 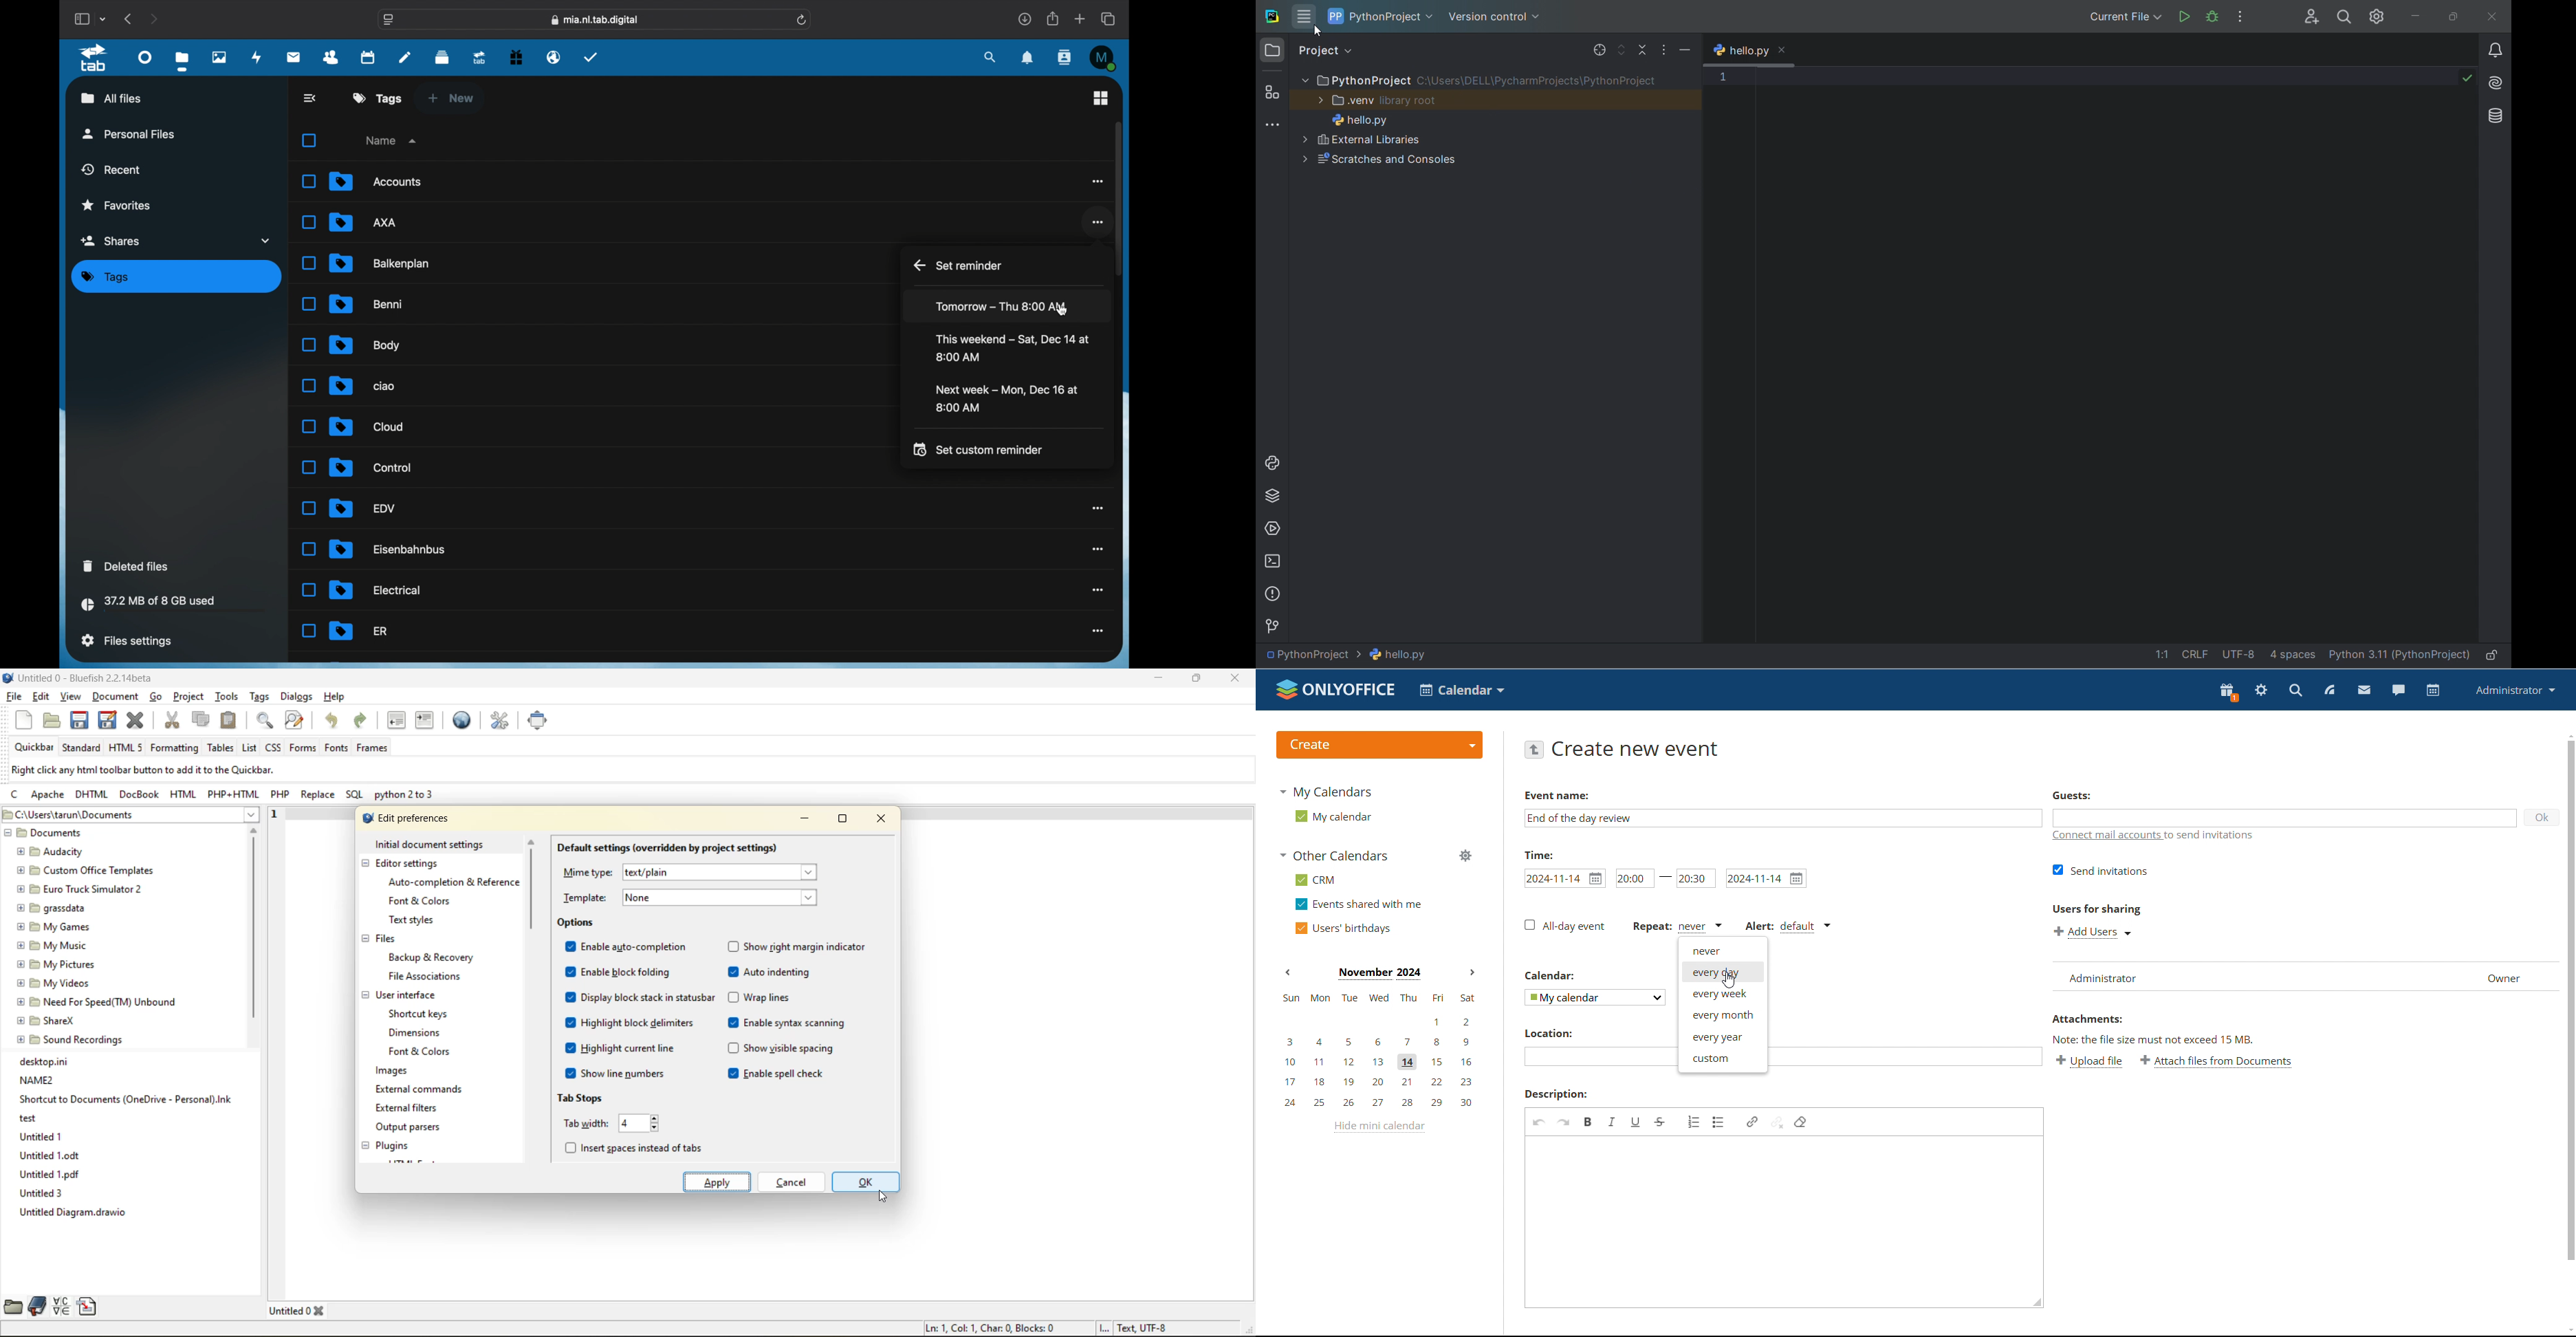 What do you see at coordinates (1642, 48) in the screenshot?
I see `collapse file` at bounding box center [1642, 48].